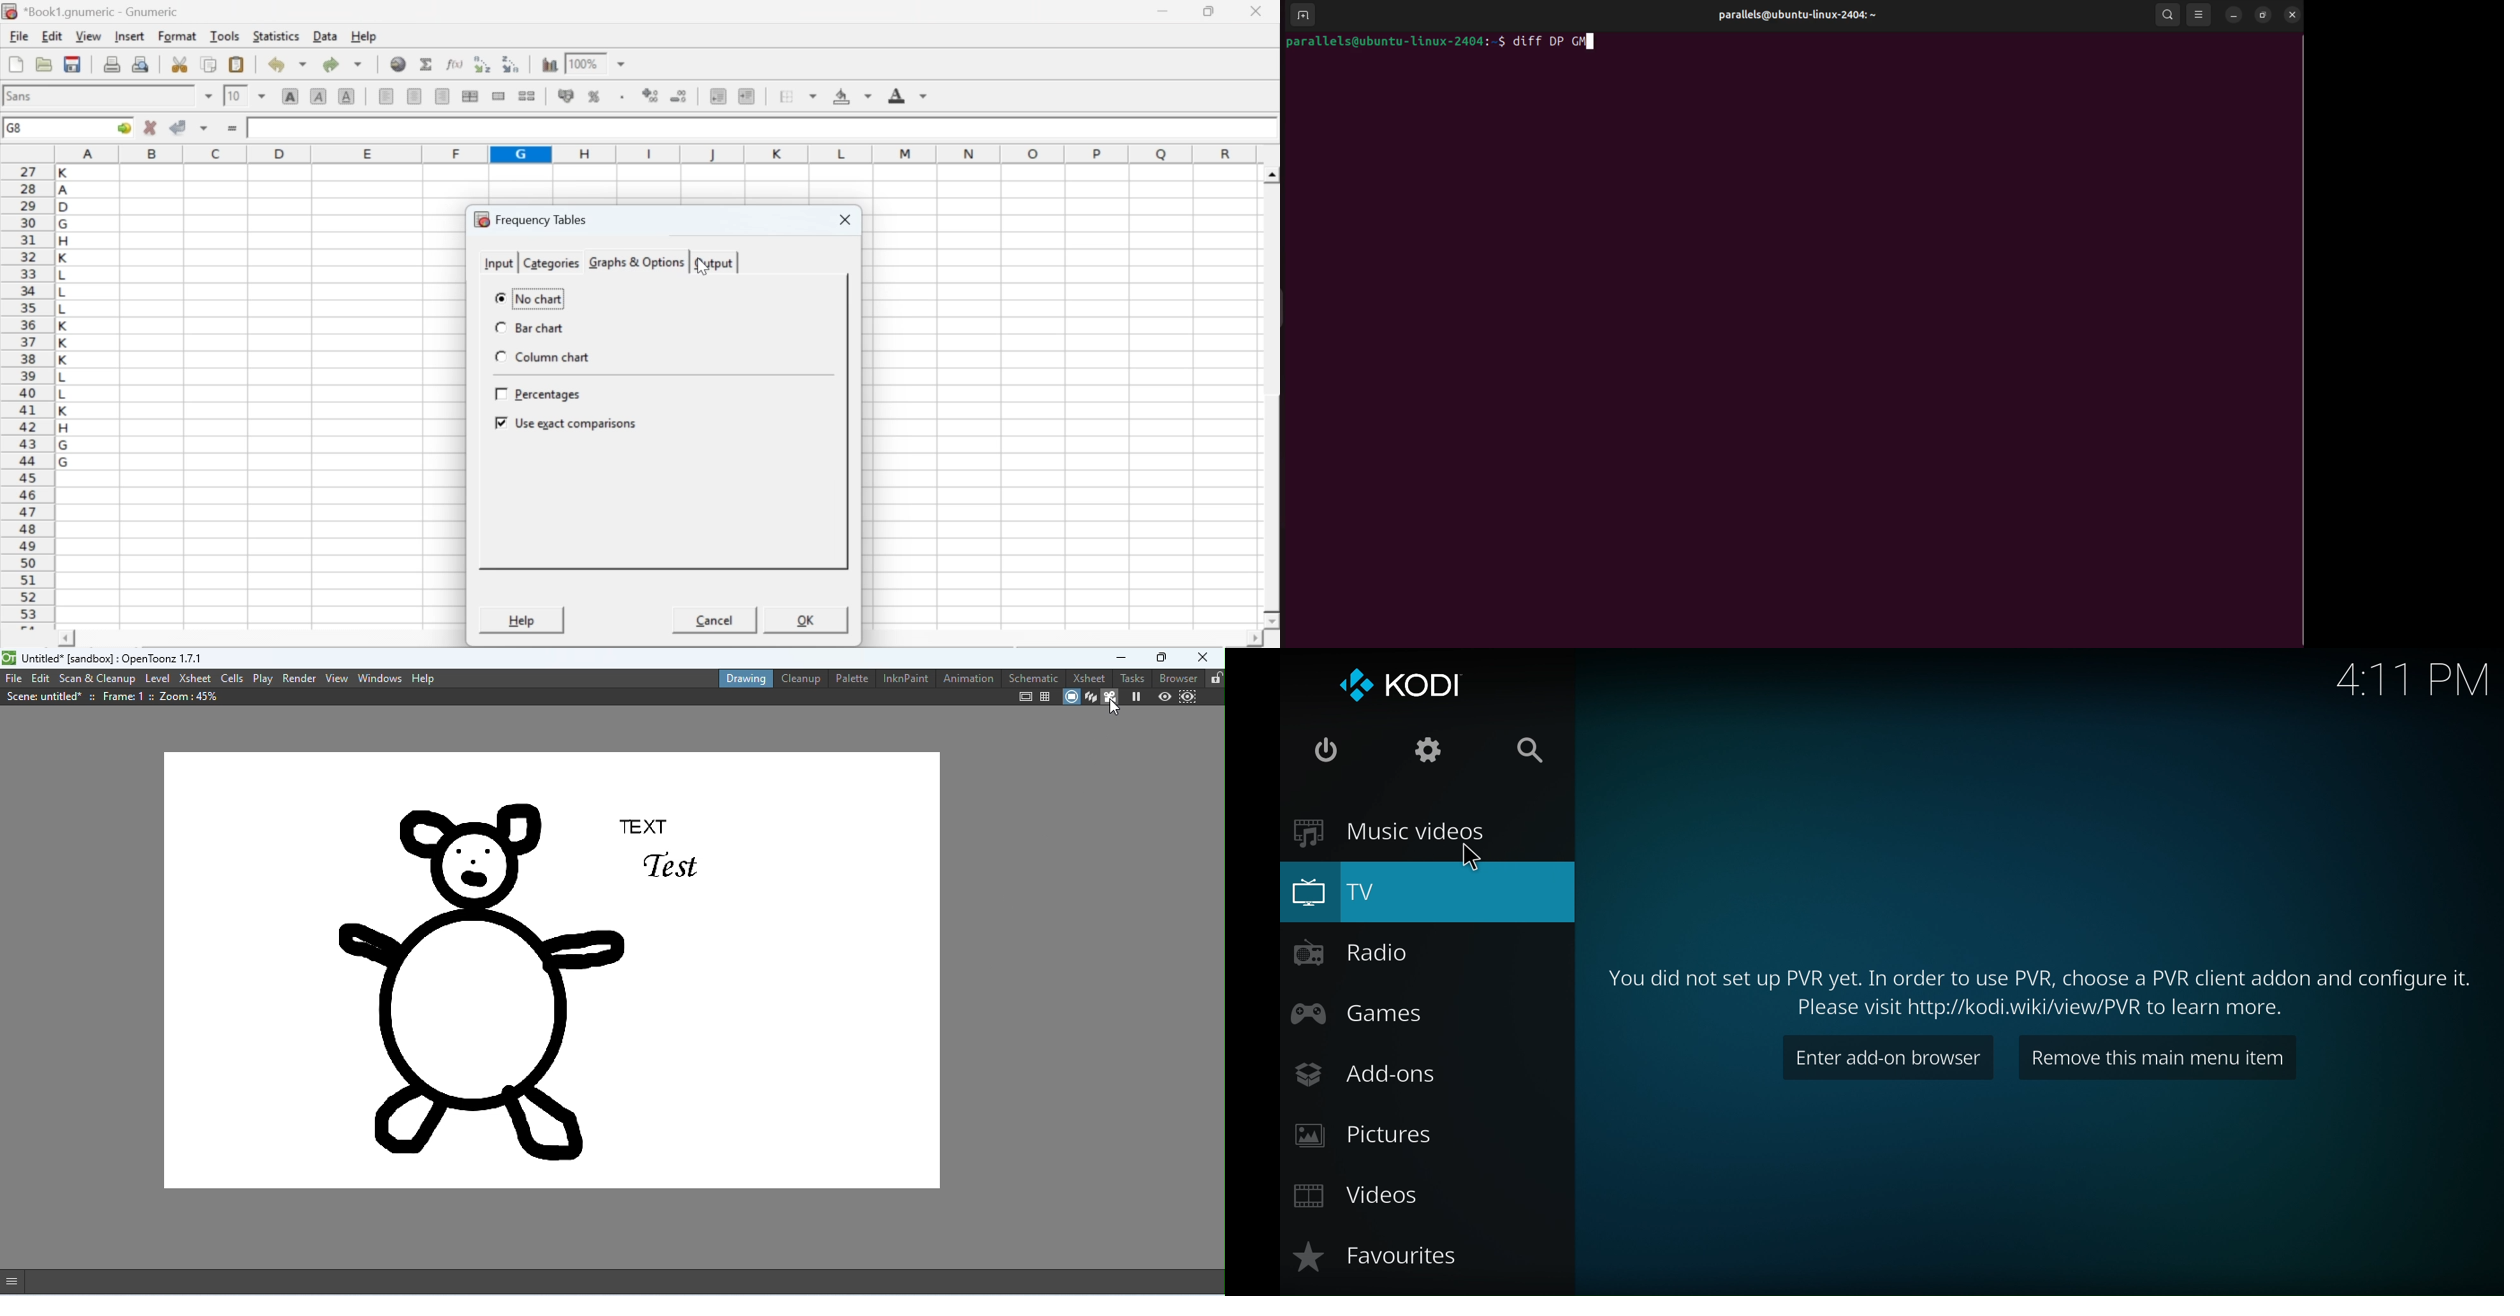 This screenshot has height=1316, width=2520. I want to click on lock rooms tab, so click(1214, 678).